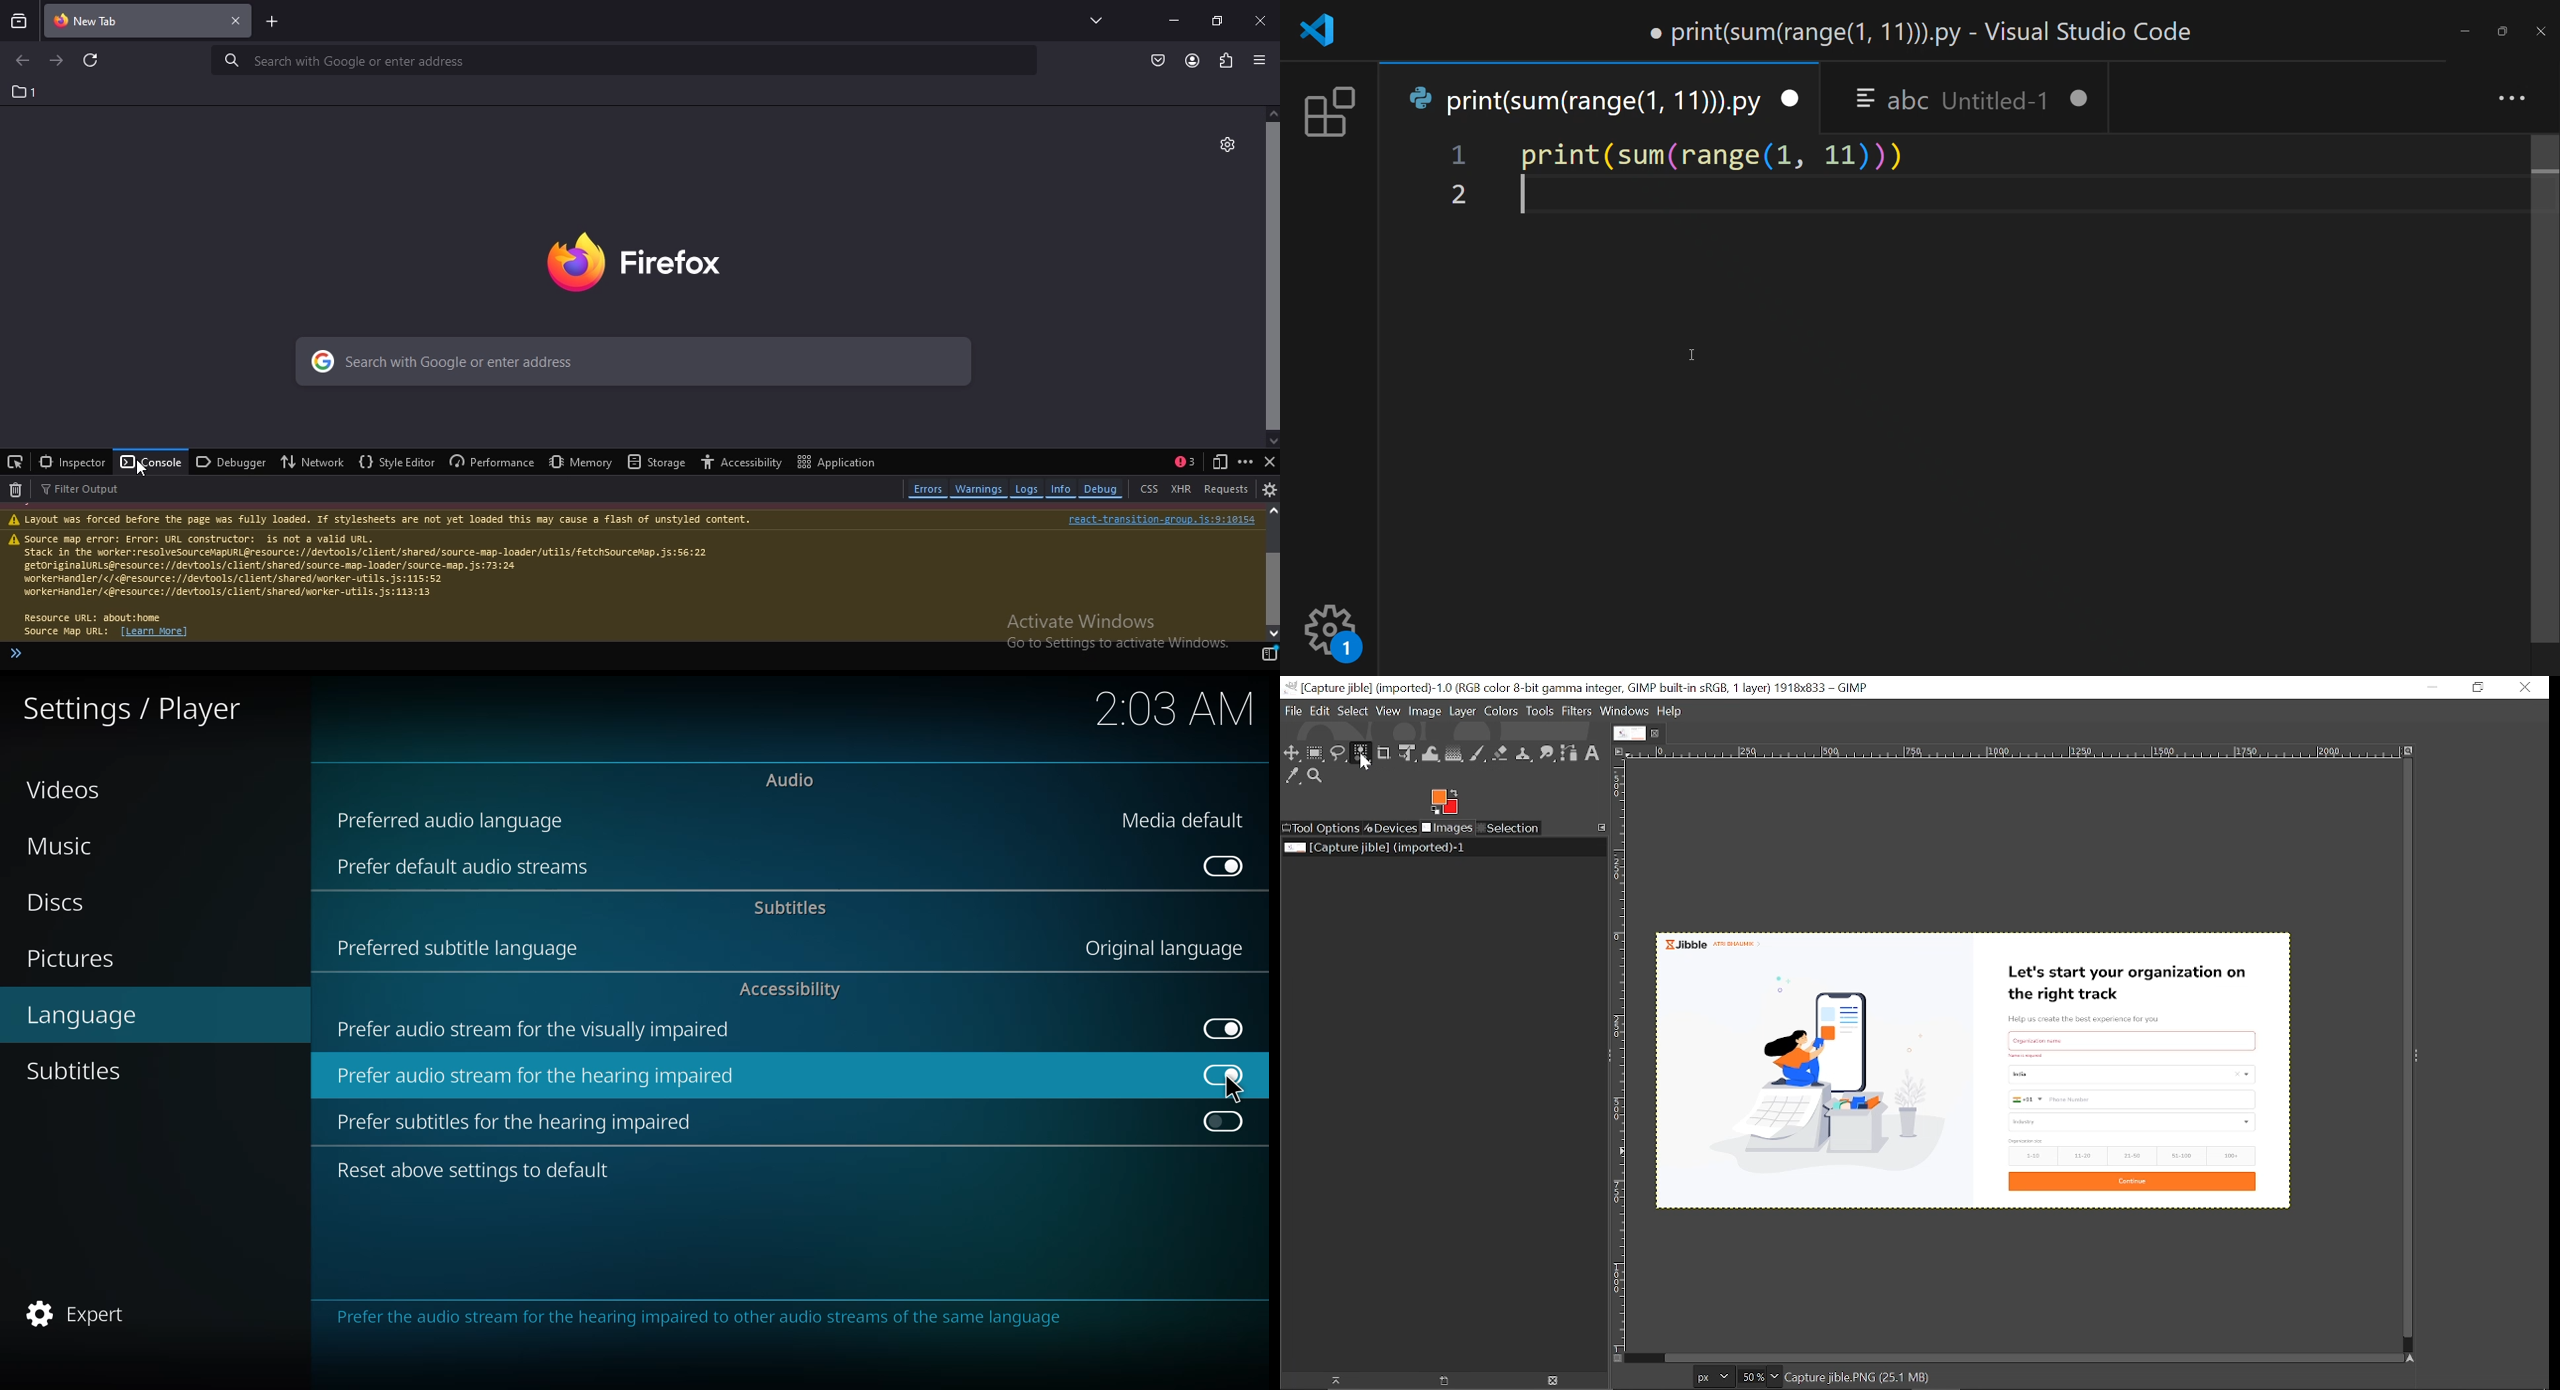 This screenshot has height=1400, width=2576. I want to click on go to next page, so click(57, 61).